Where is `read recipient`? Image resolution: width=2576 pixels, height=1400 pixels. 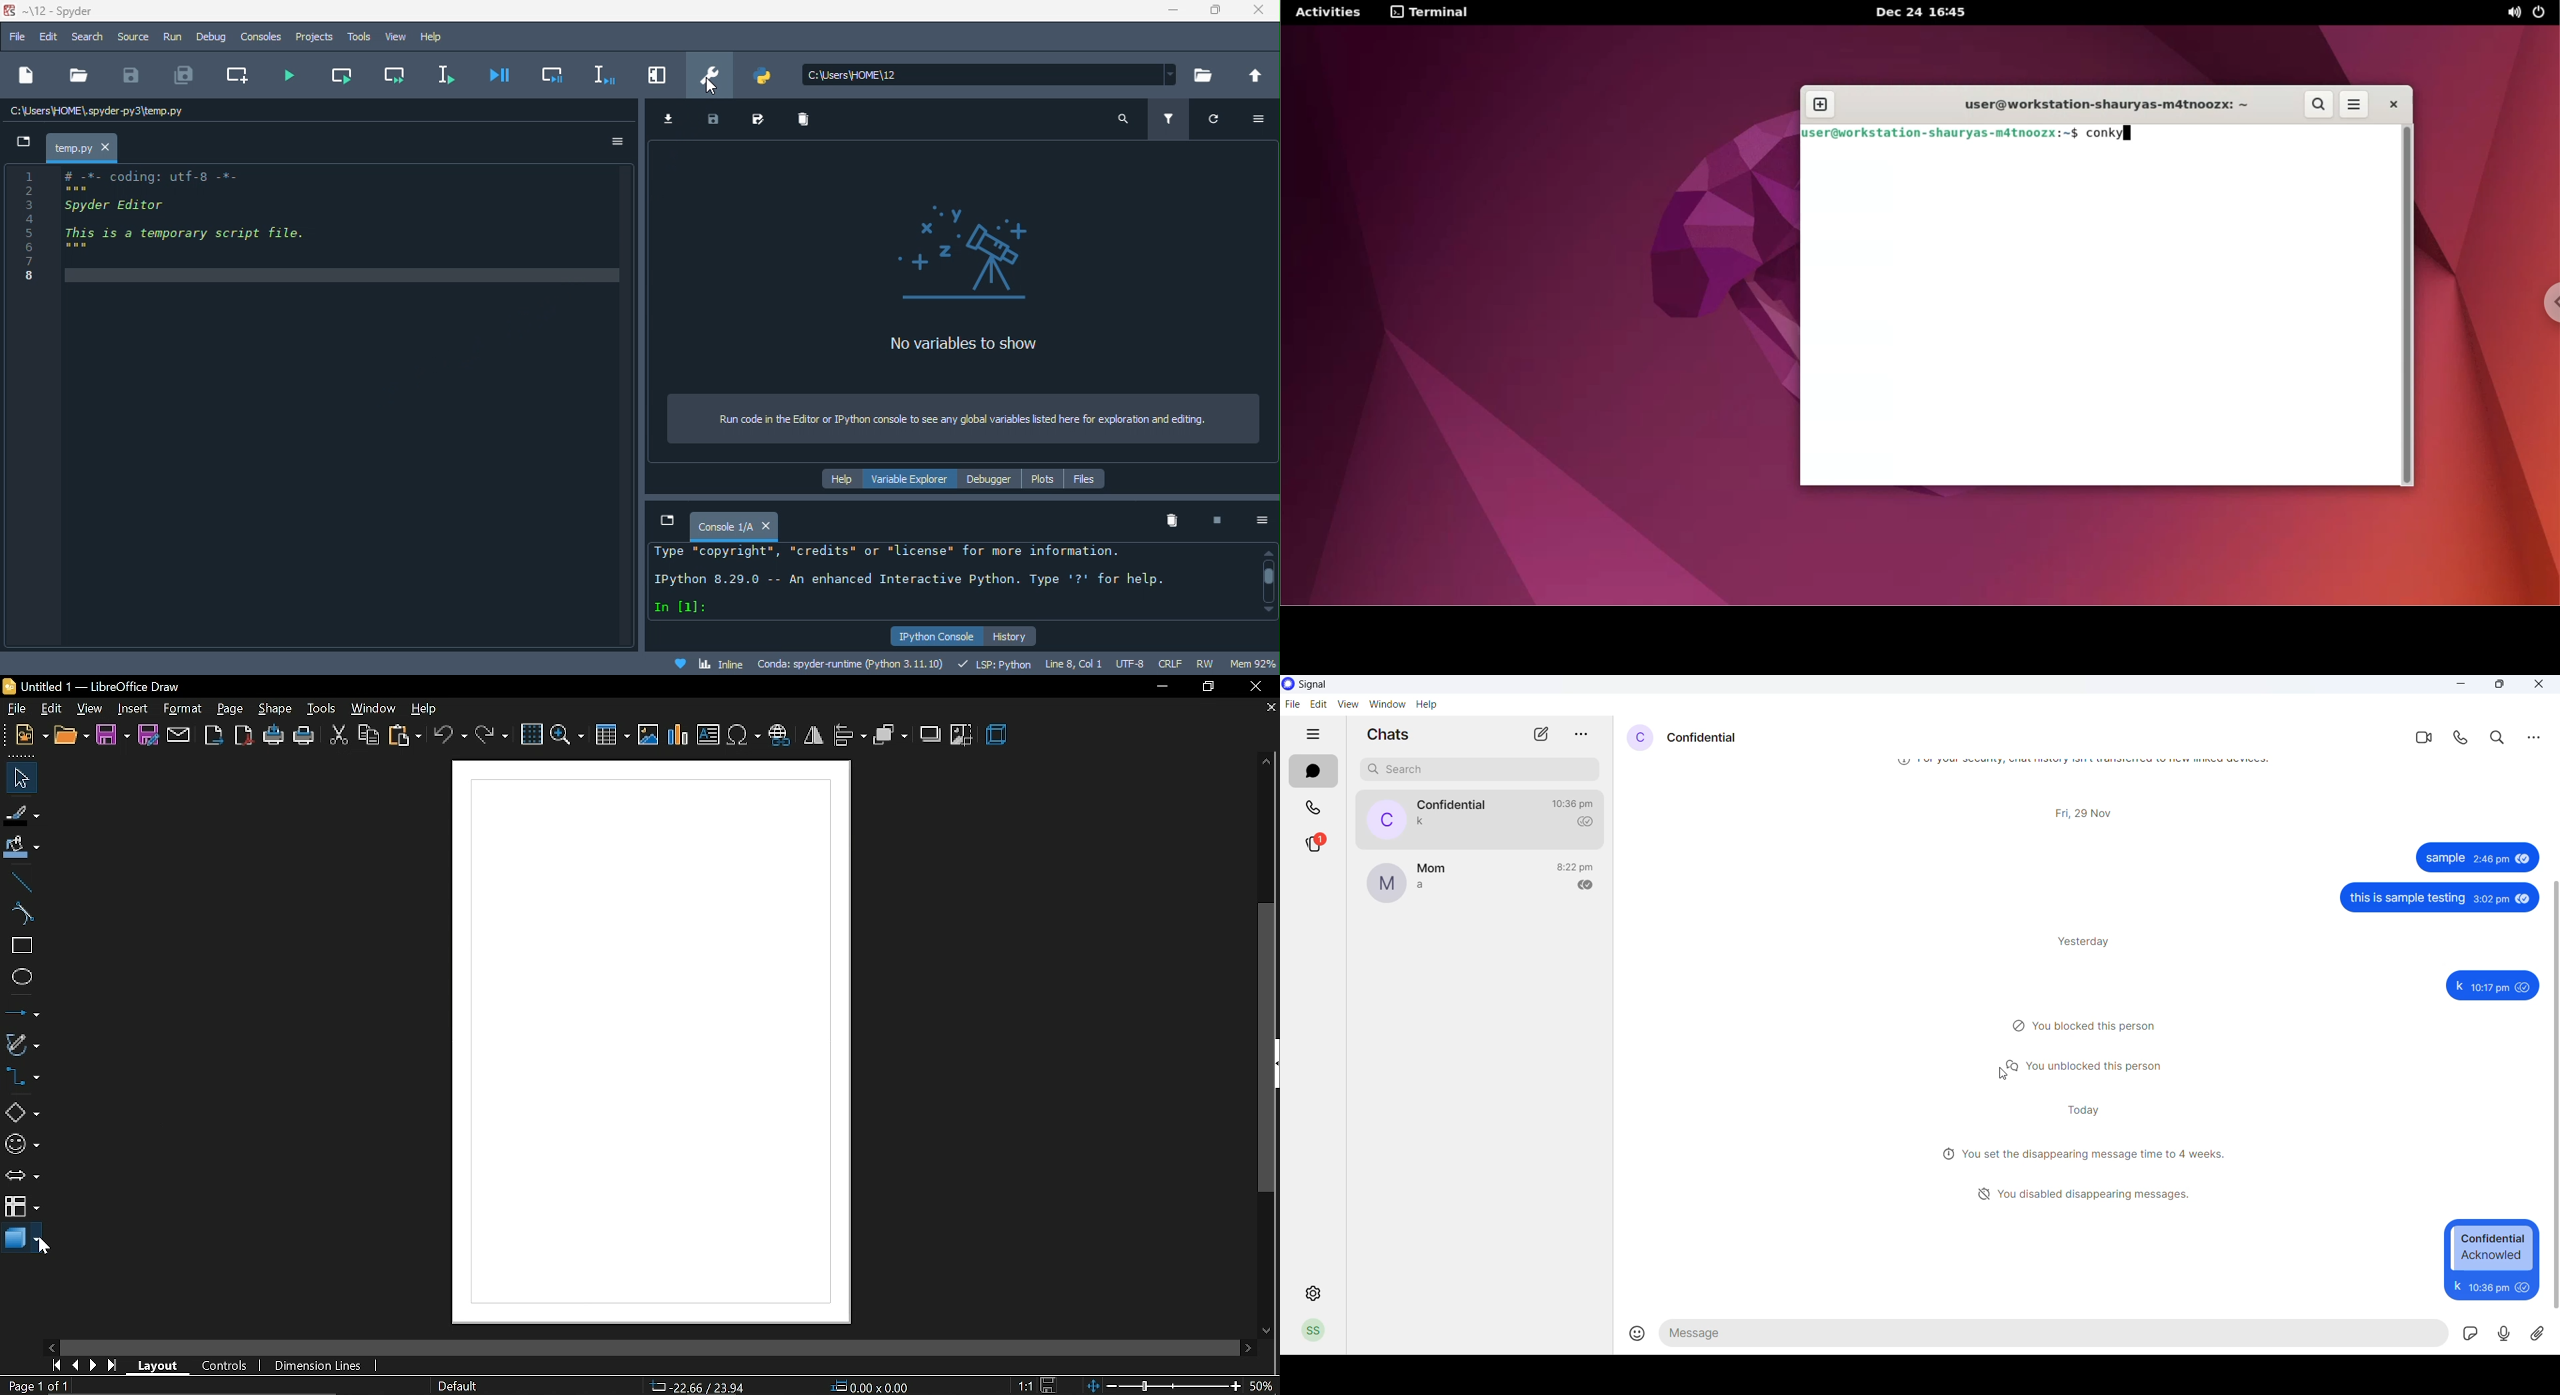 read recipient is located at coordinates (1587, 884).